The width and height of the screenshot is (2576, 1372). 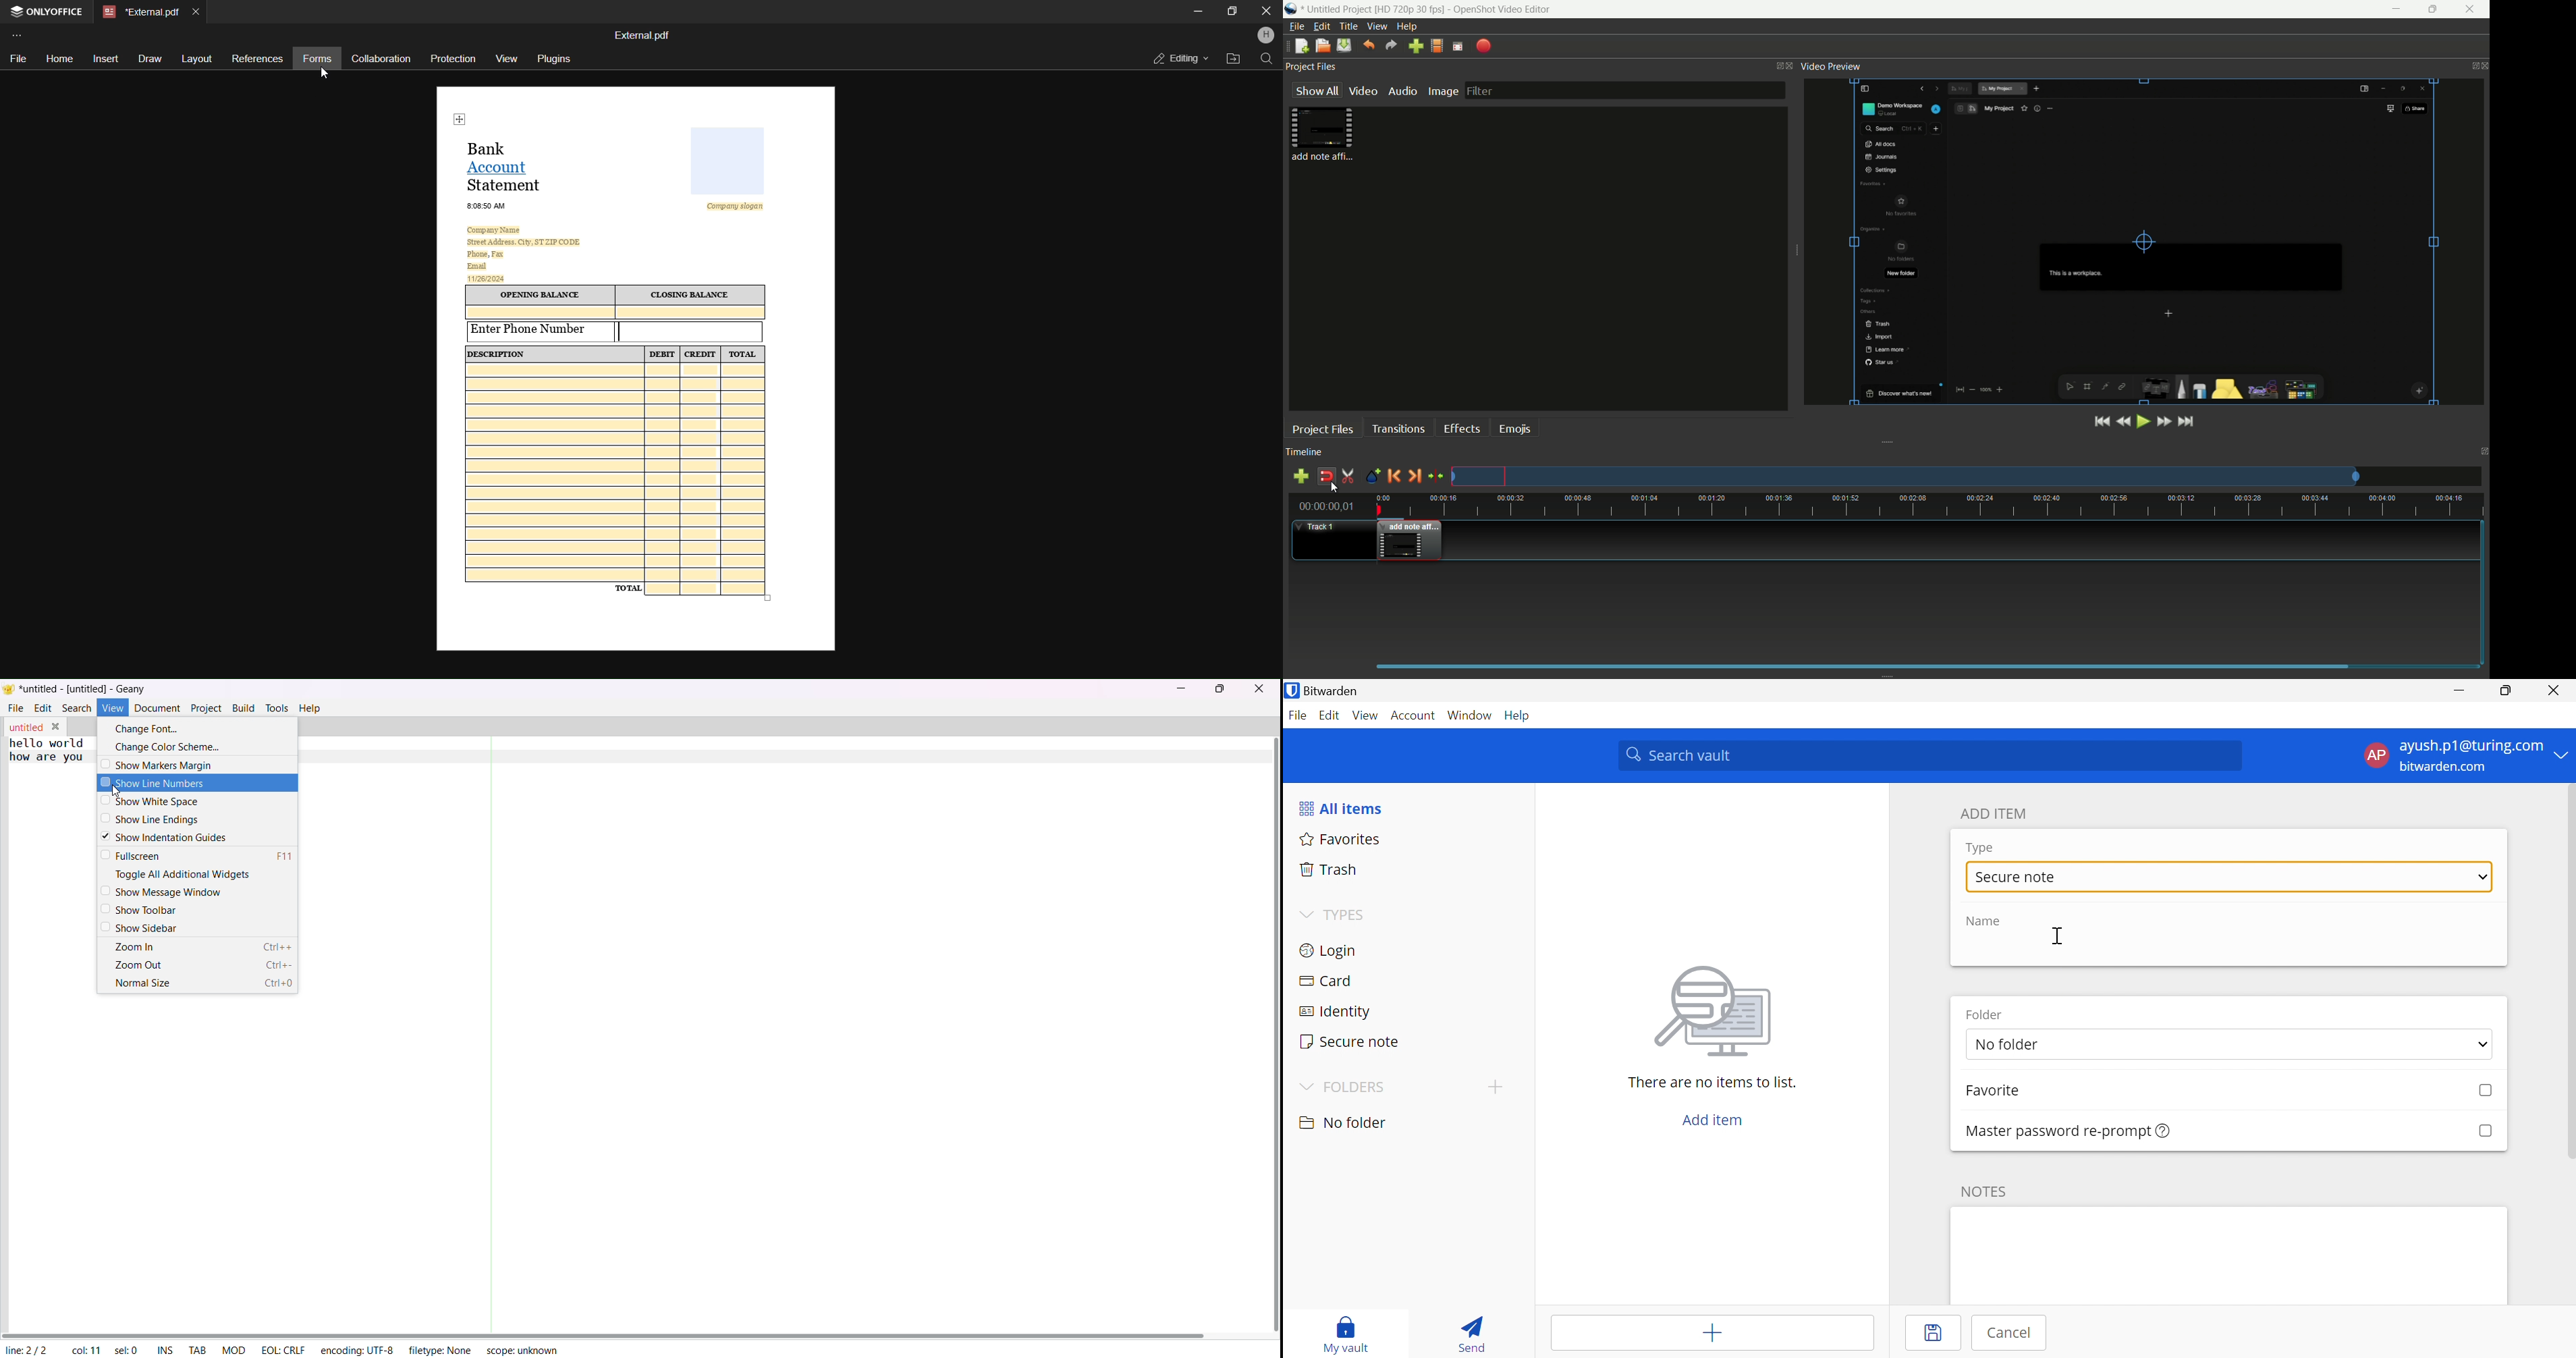 I want to click on show message window, so click(x=162, y=891).